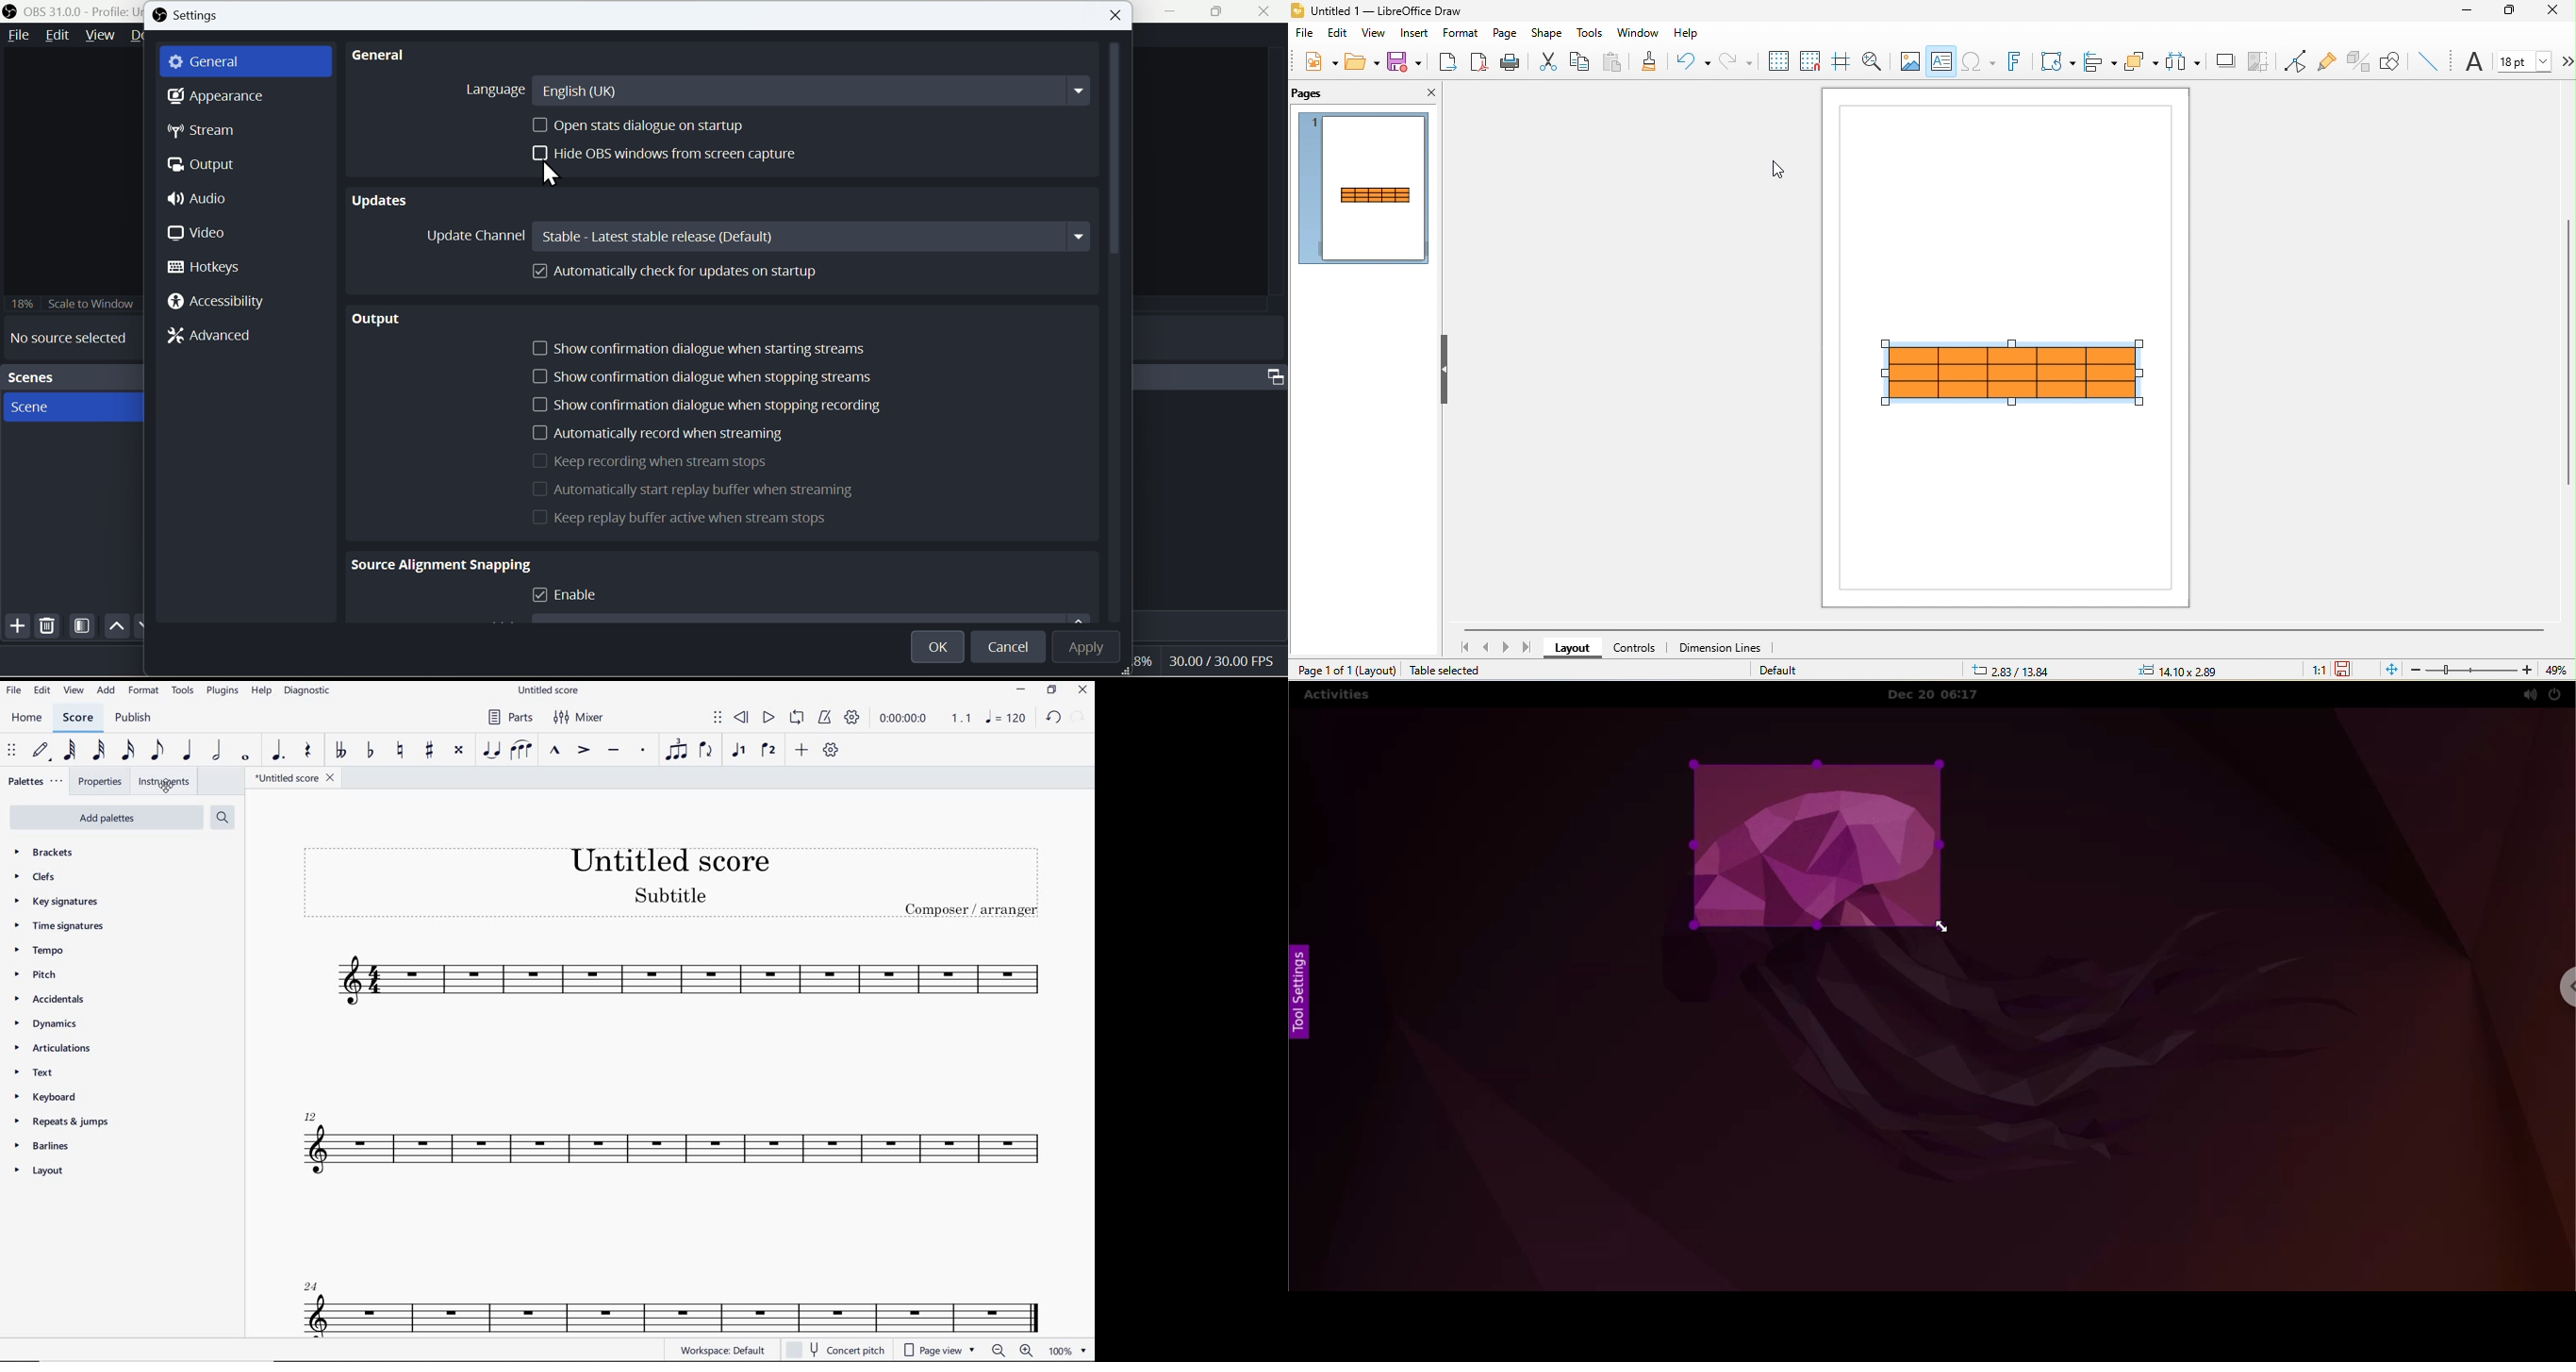 This screenshot has height=1372, width=2576. I want to click on Enable, so click(570, 597).